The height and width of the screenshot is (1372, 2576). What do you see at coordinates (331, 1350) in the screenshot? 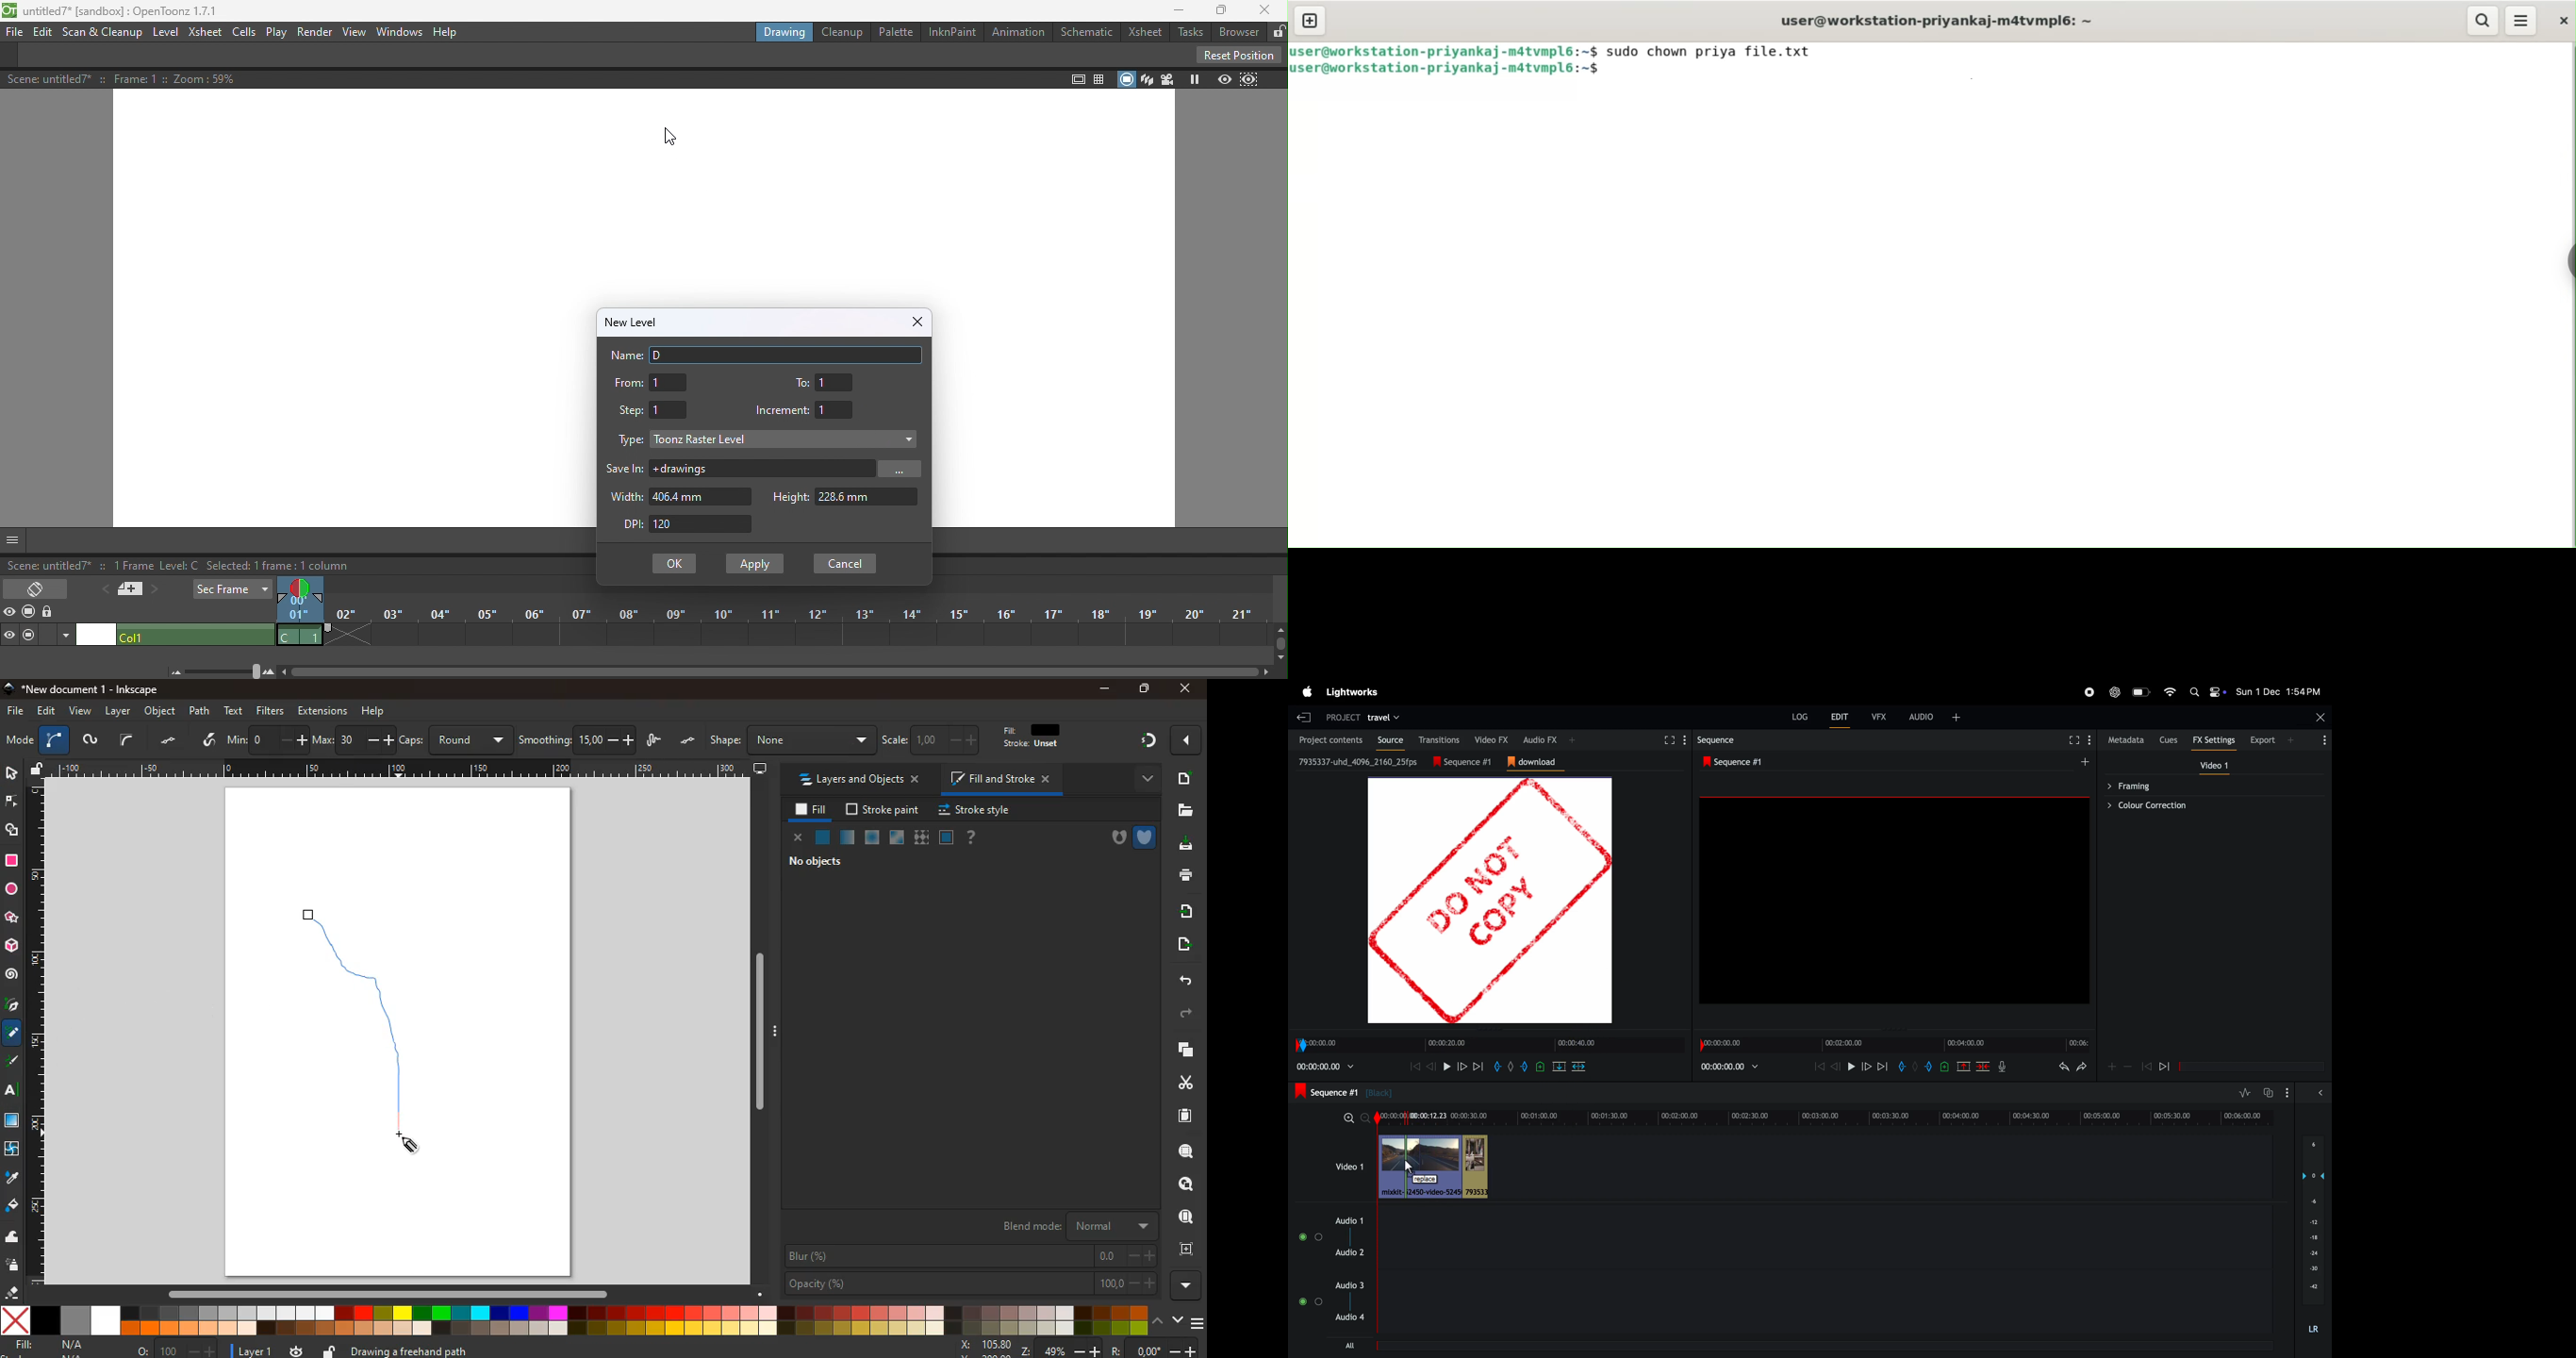
I see `unlock` at bounding box center [331, 1350].